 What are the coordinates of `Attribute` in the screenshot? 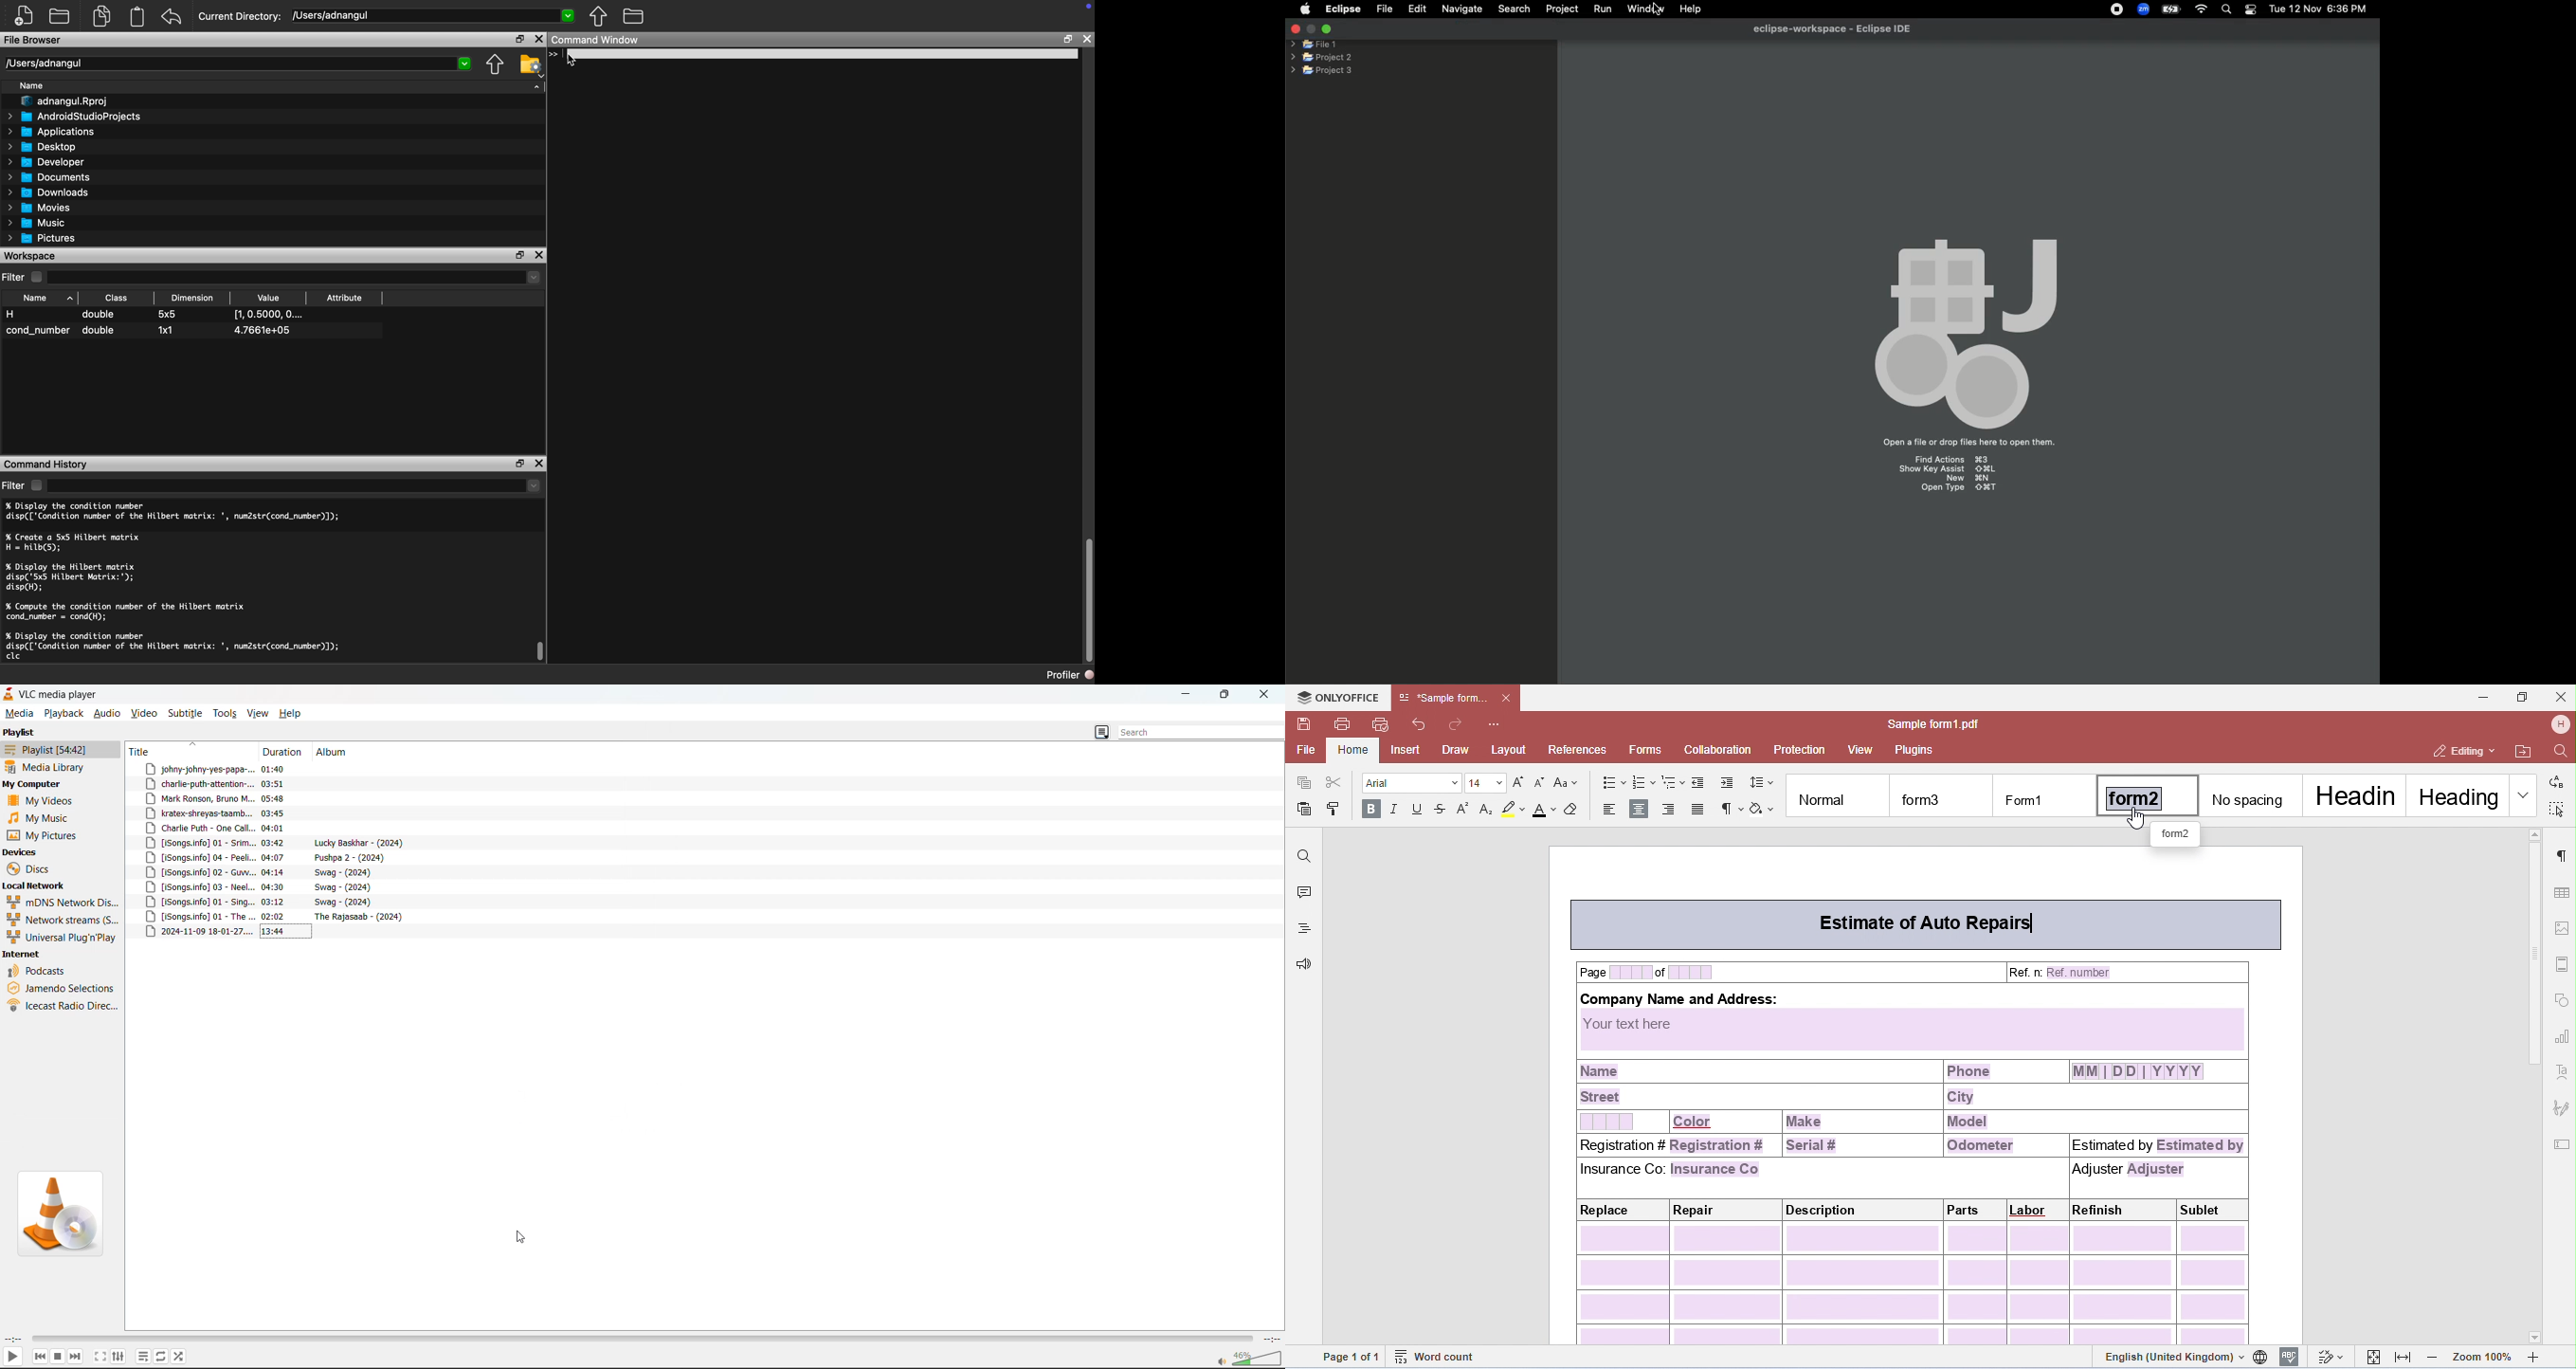 It's located at (347, 297).